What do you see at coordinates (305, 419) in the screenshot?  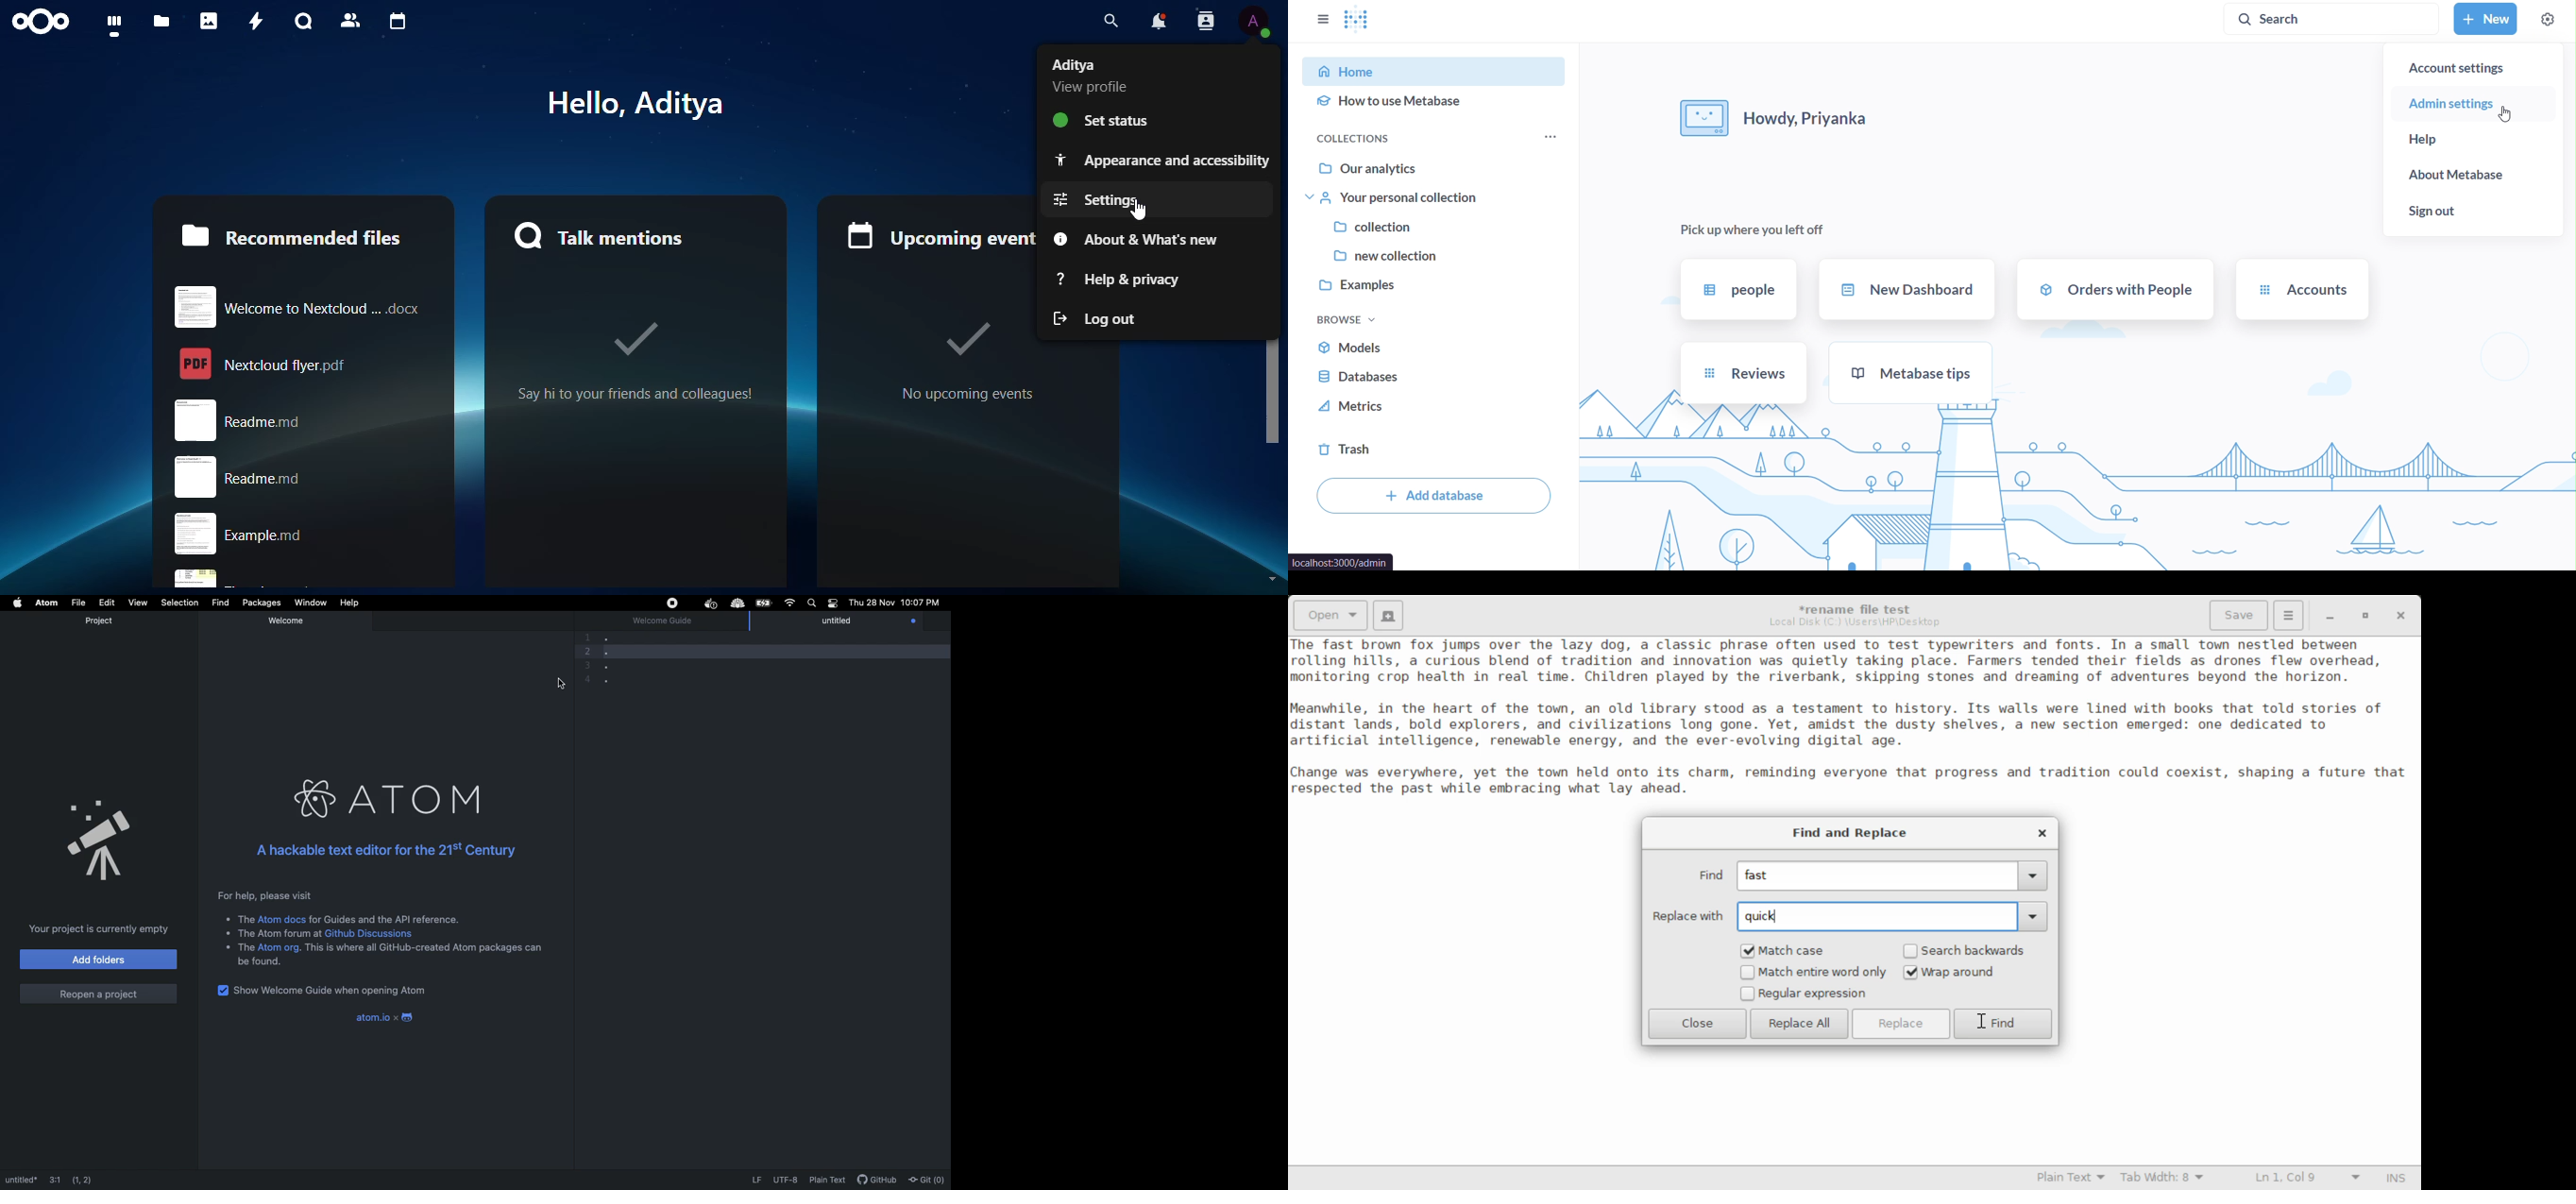 I see `Readme` at bounding box center [305, 419].